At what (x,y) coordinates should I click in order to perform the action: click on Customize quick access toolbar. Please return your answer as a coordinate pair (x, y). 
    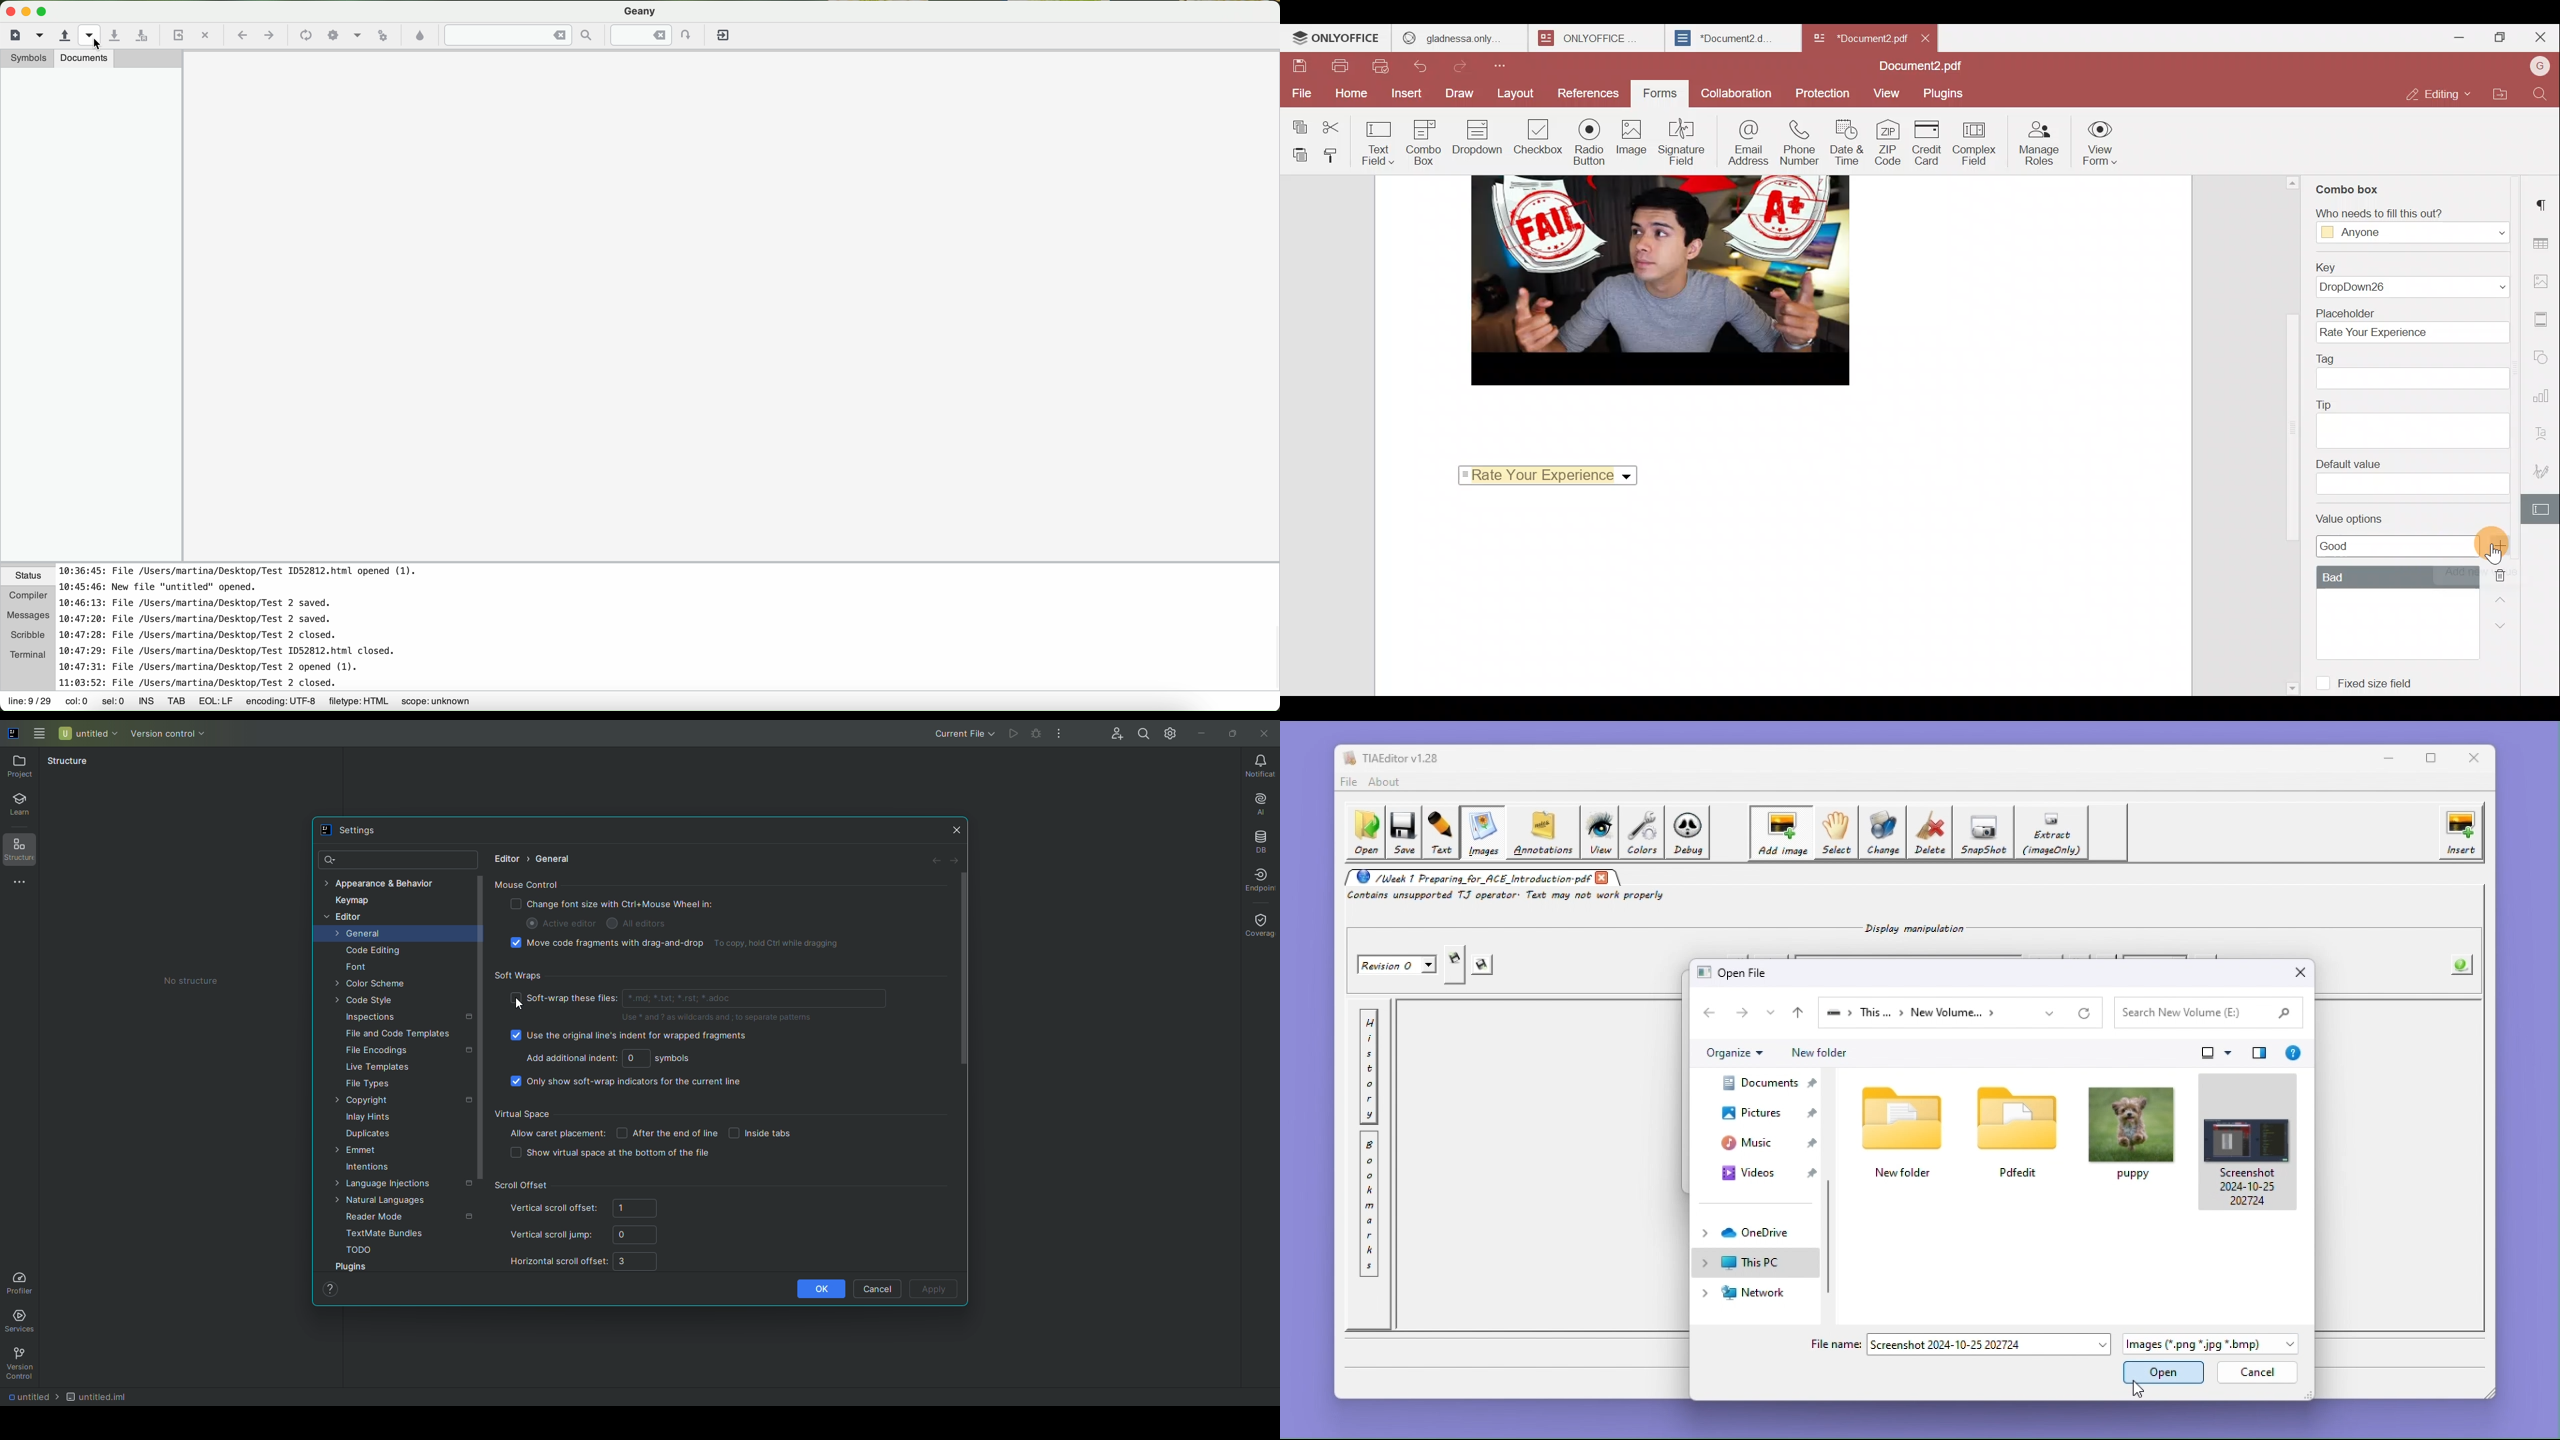
    Looking at the image, I should click on (1504, 68).